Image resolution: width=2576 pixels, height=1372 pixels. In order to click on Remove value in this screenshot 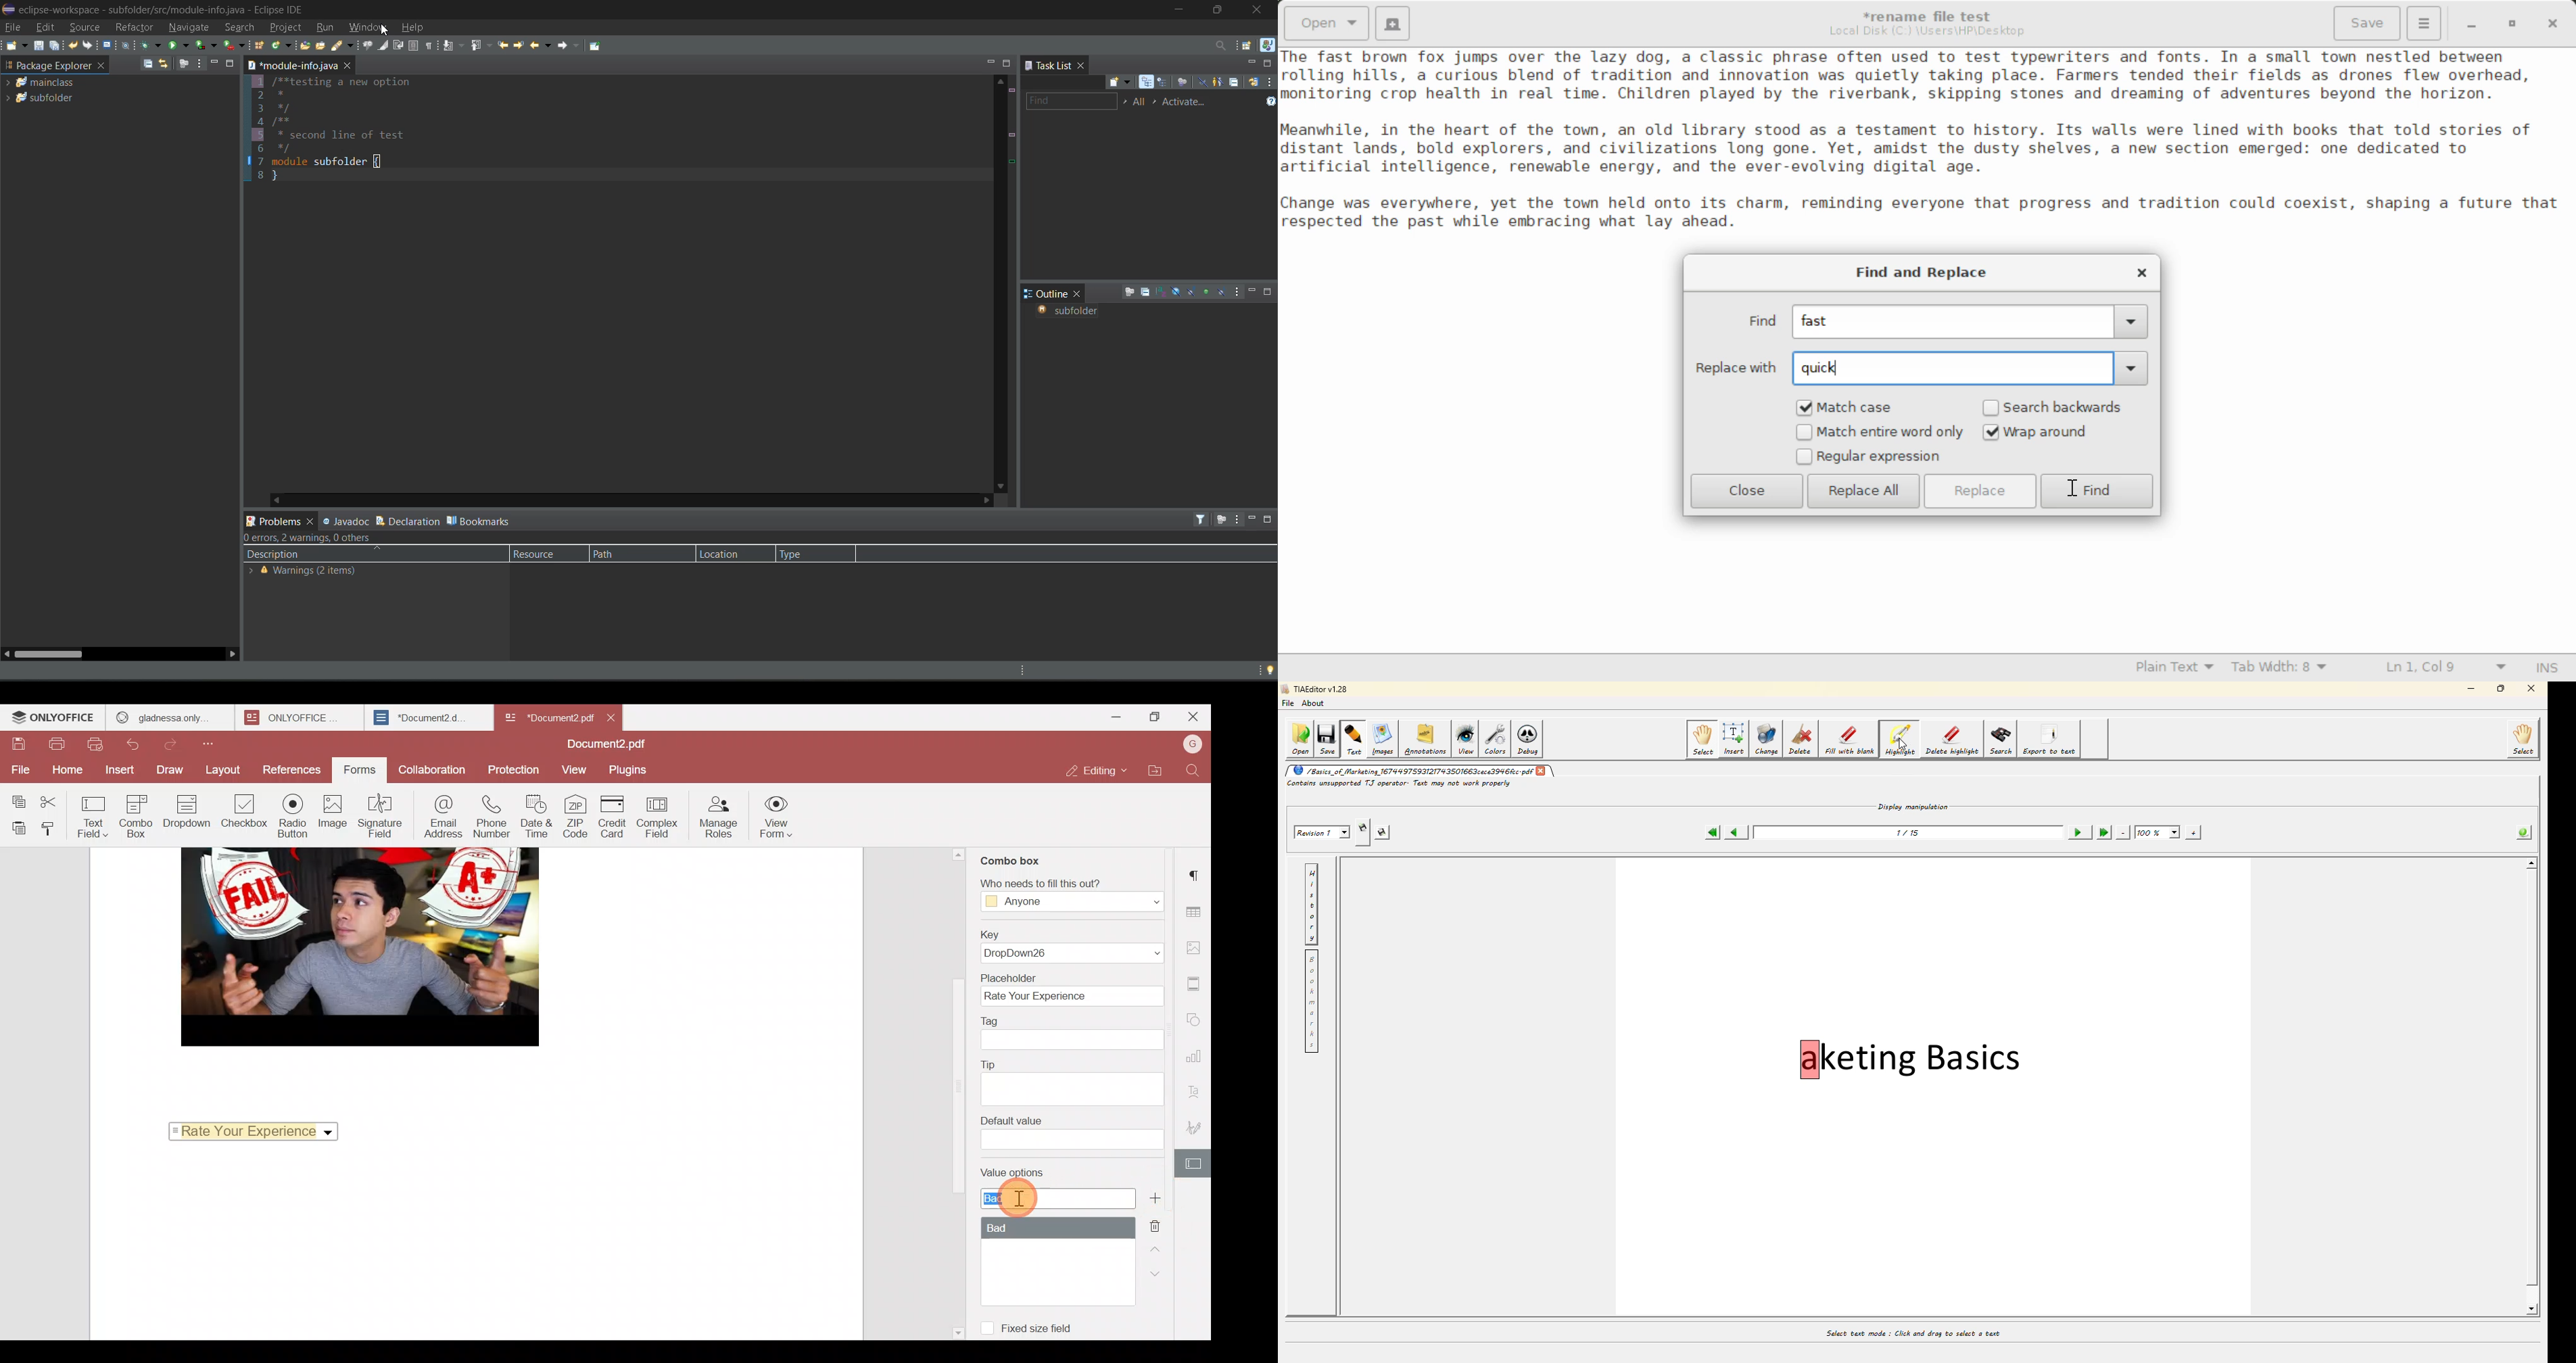, I will do `click(1157, 1227)`.